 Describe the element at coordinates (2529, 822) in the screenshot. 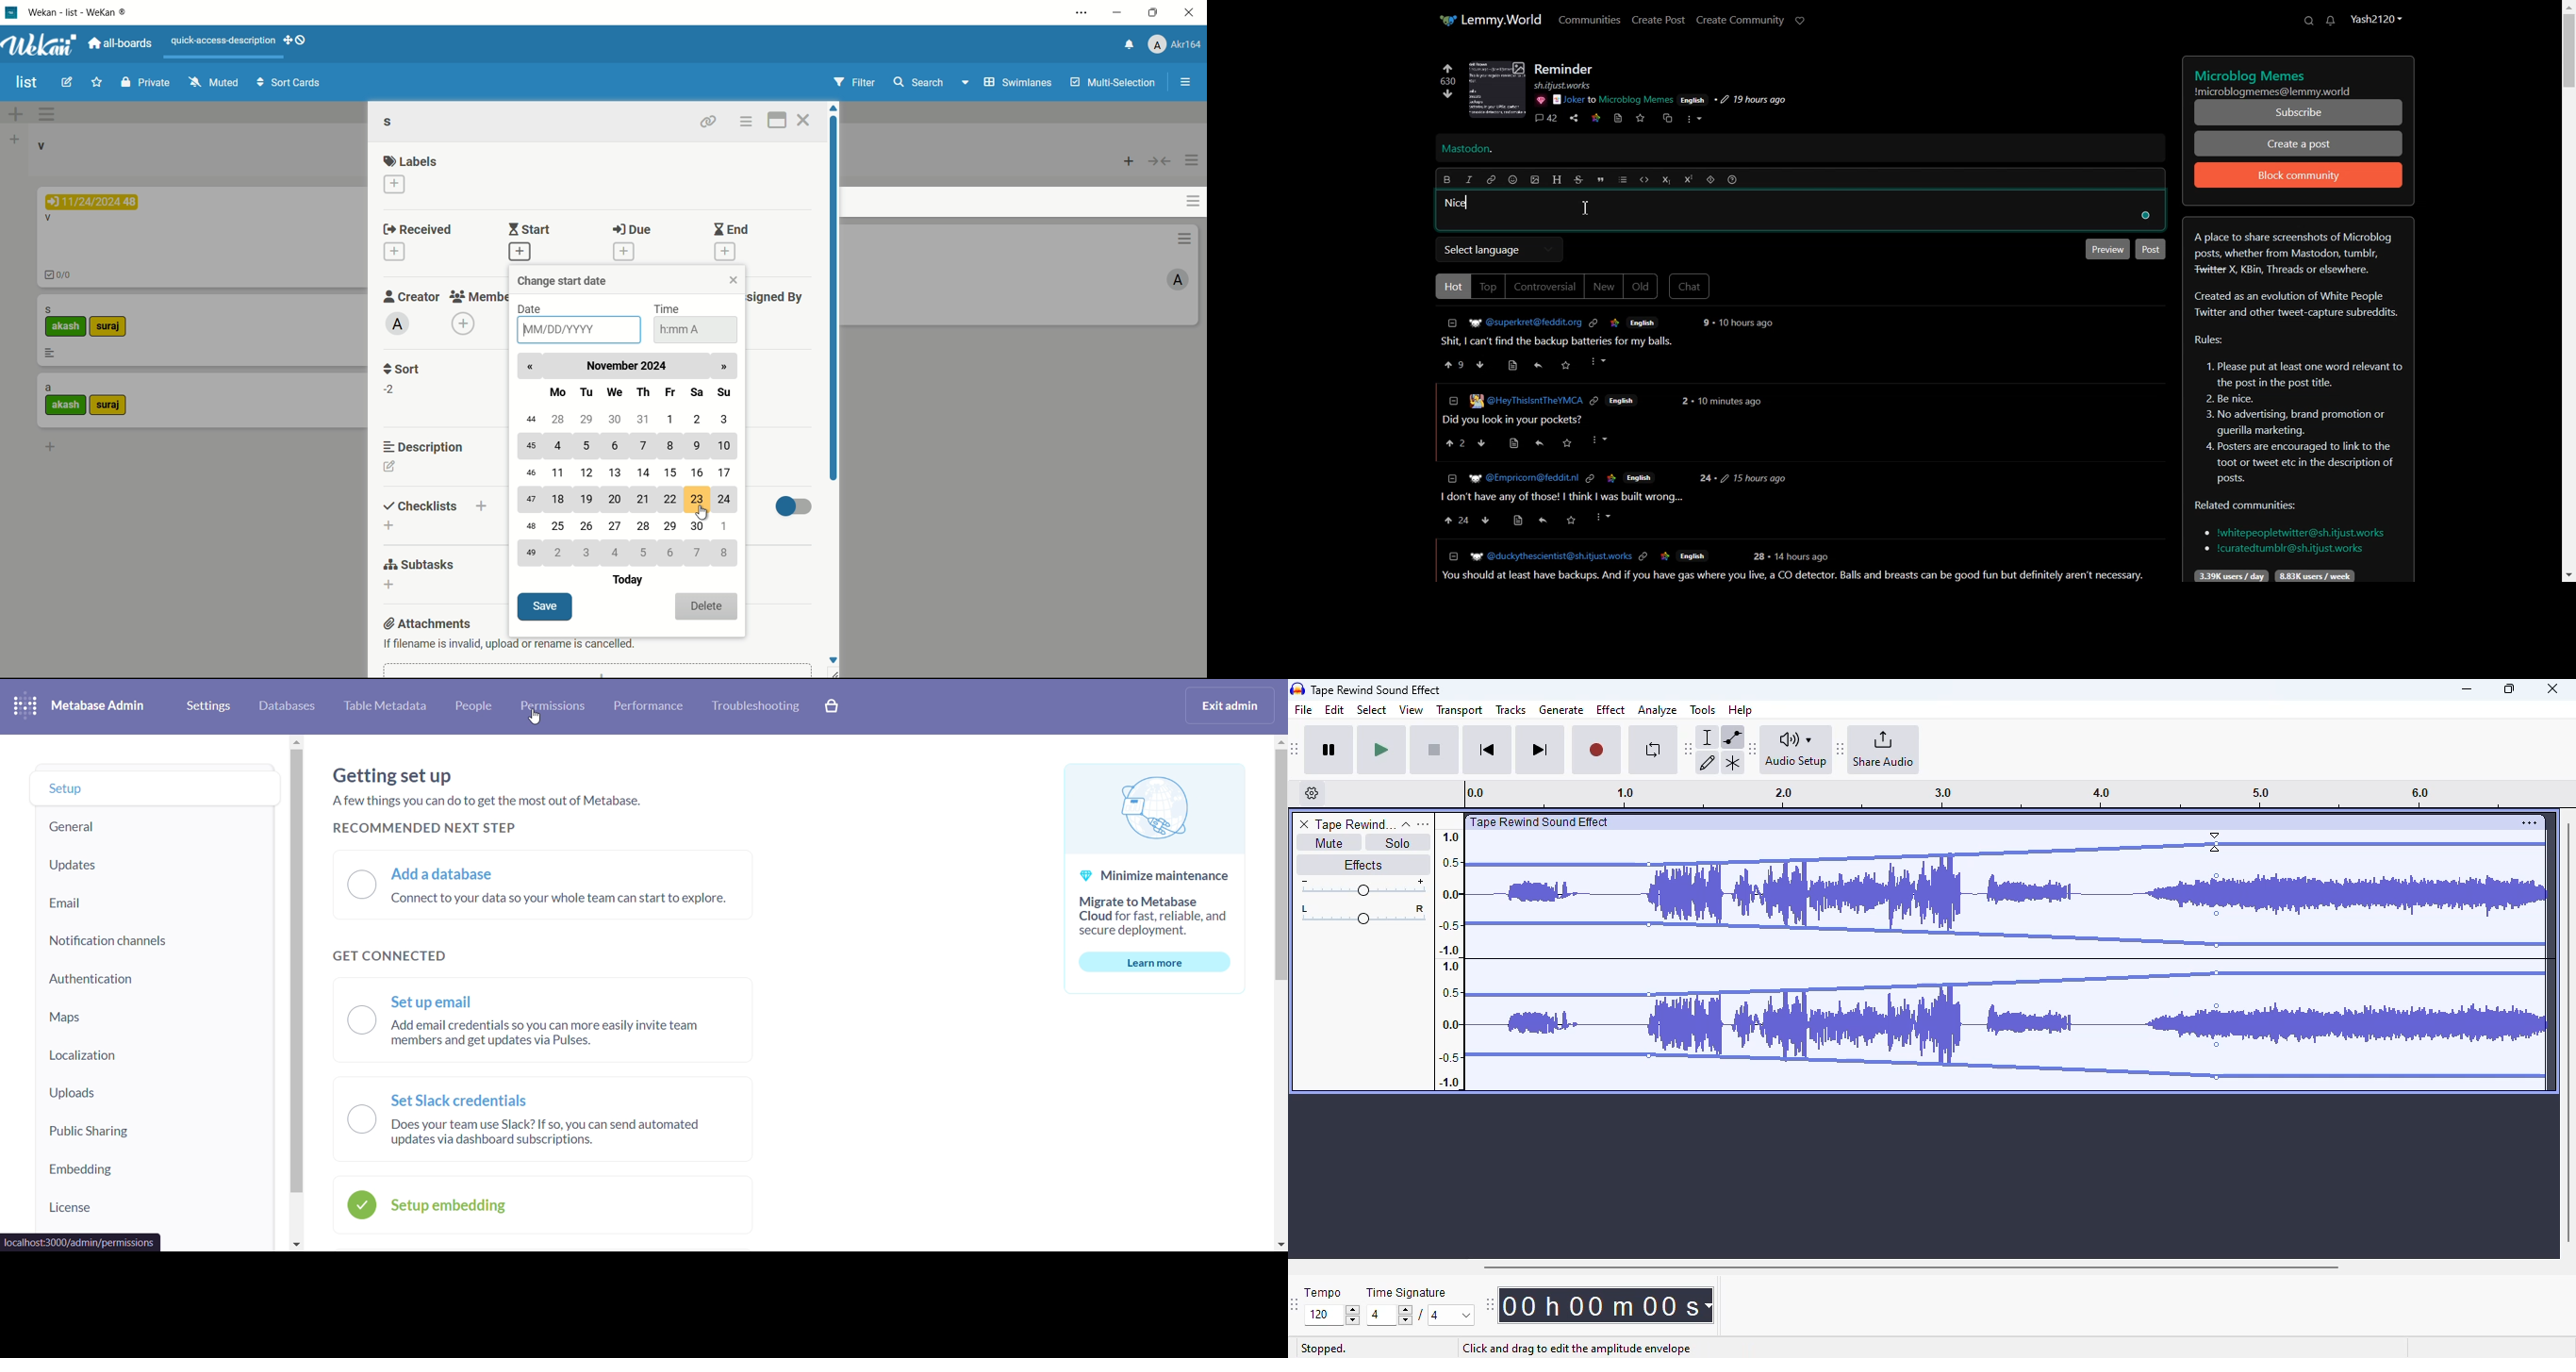

I see `settings` at that location.